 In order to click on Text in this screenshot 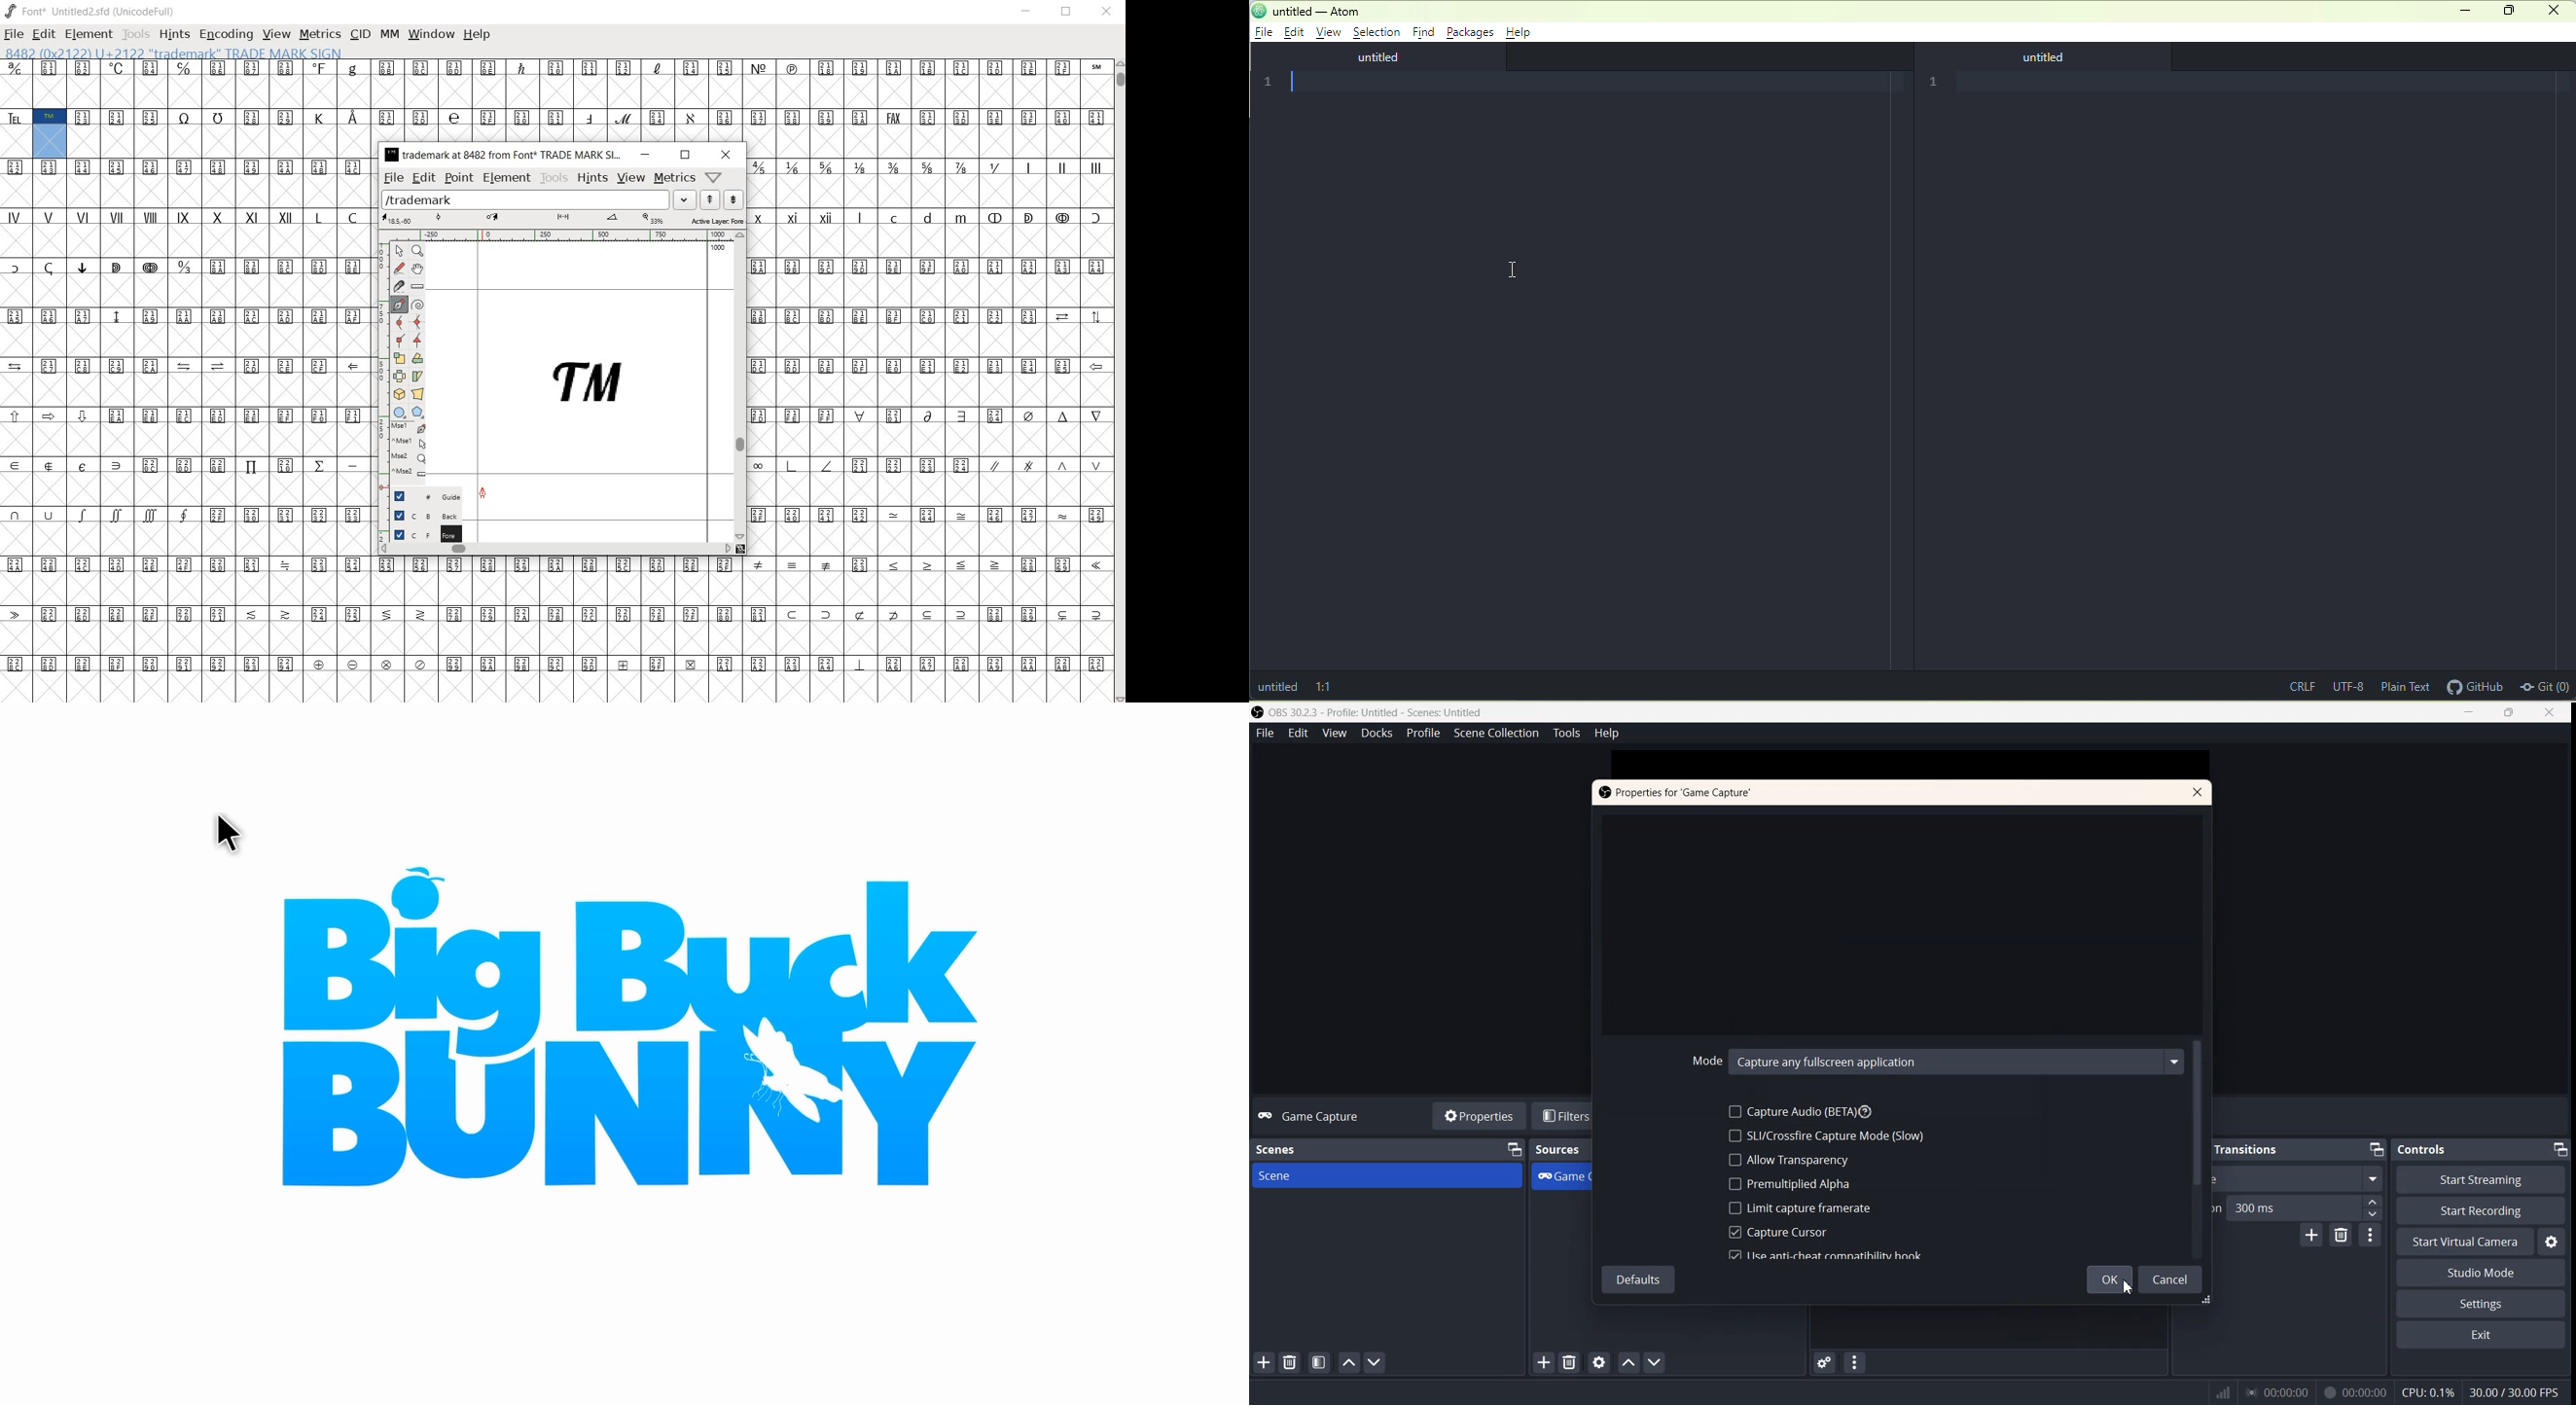, I will do `click(1558, 1150)`.